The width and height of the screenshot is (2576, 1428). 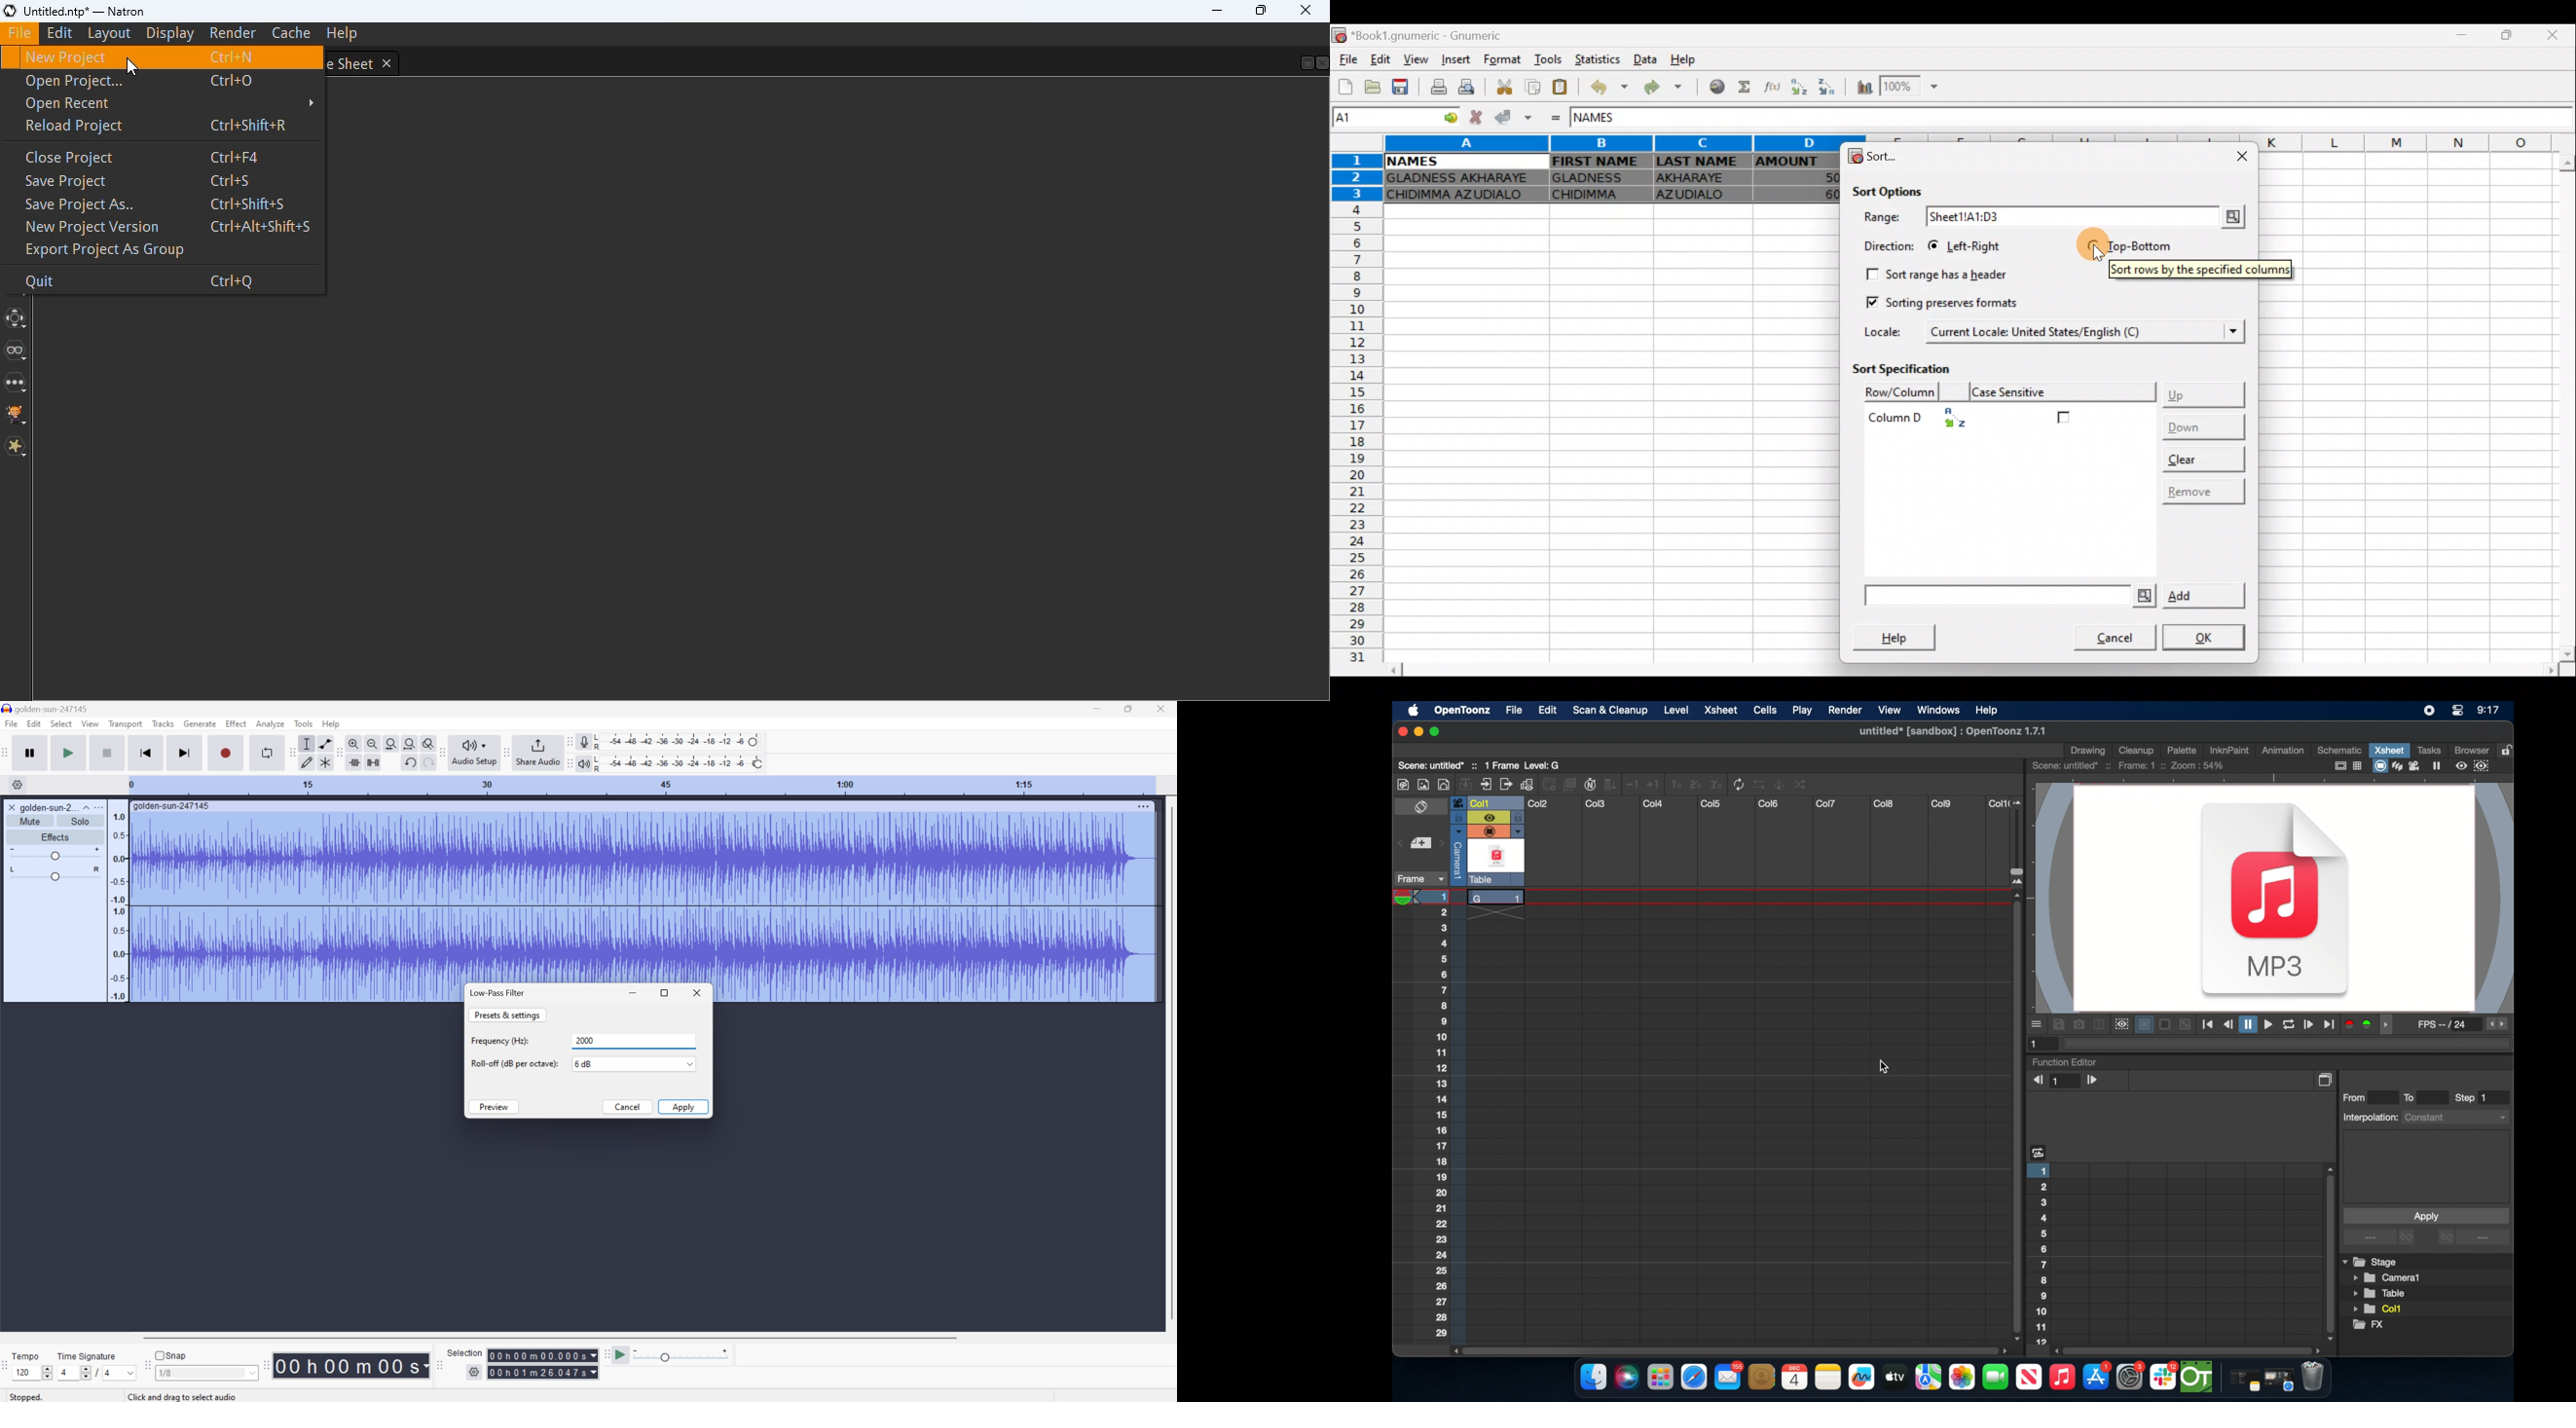 I want to click on Transport, so click(x=126, y=724).